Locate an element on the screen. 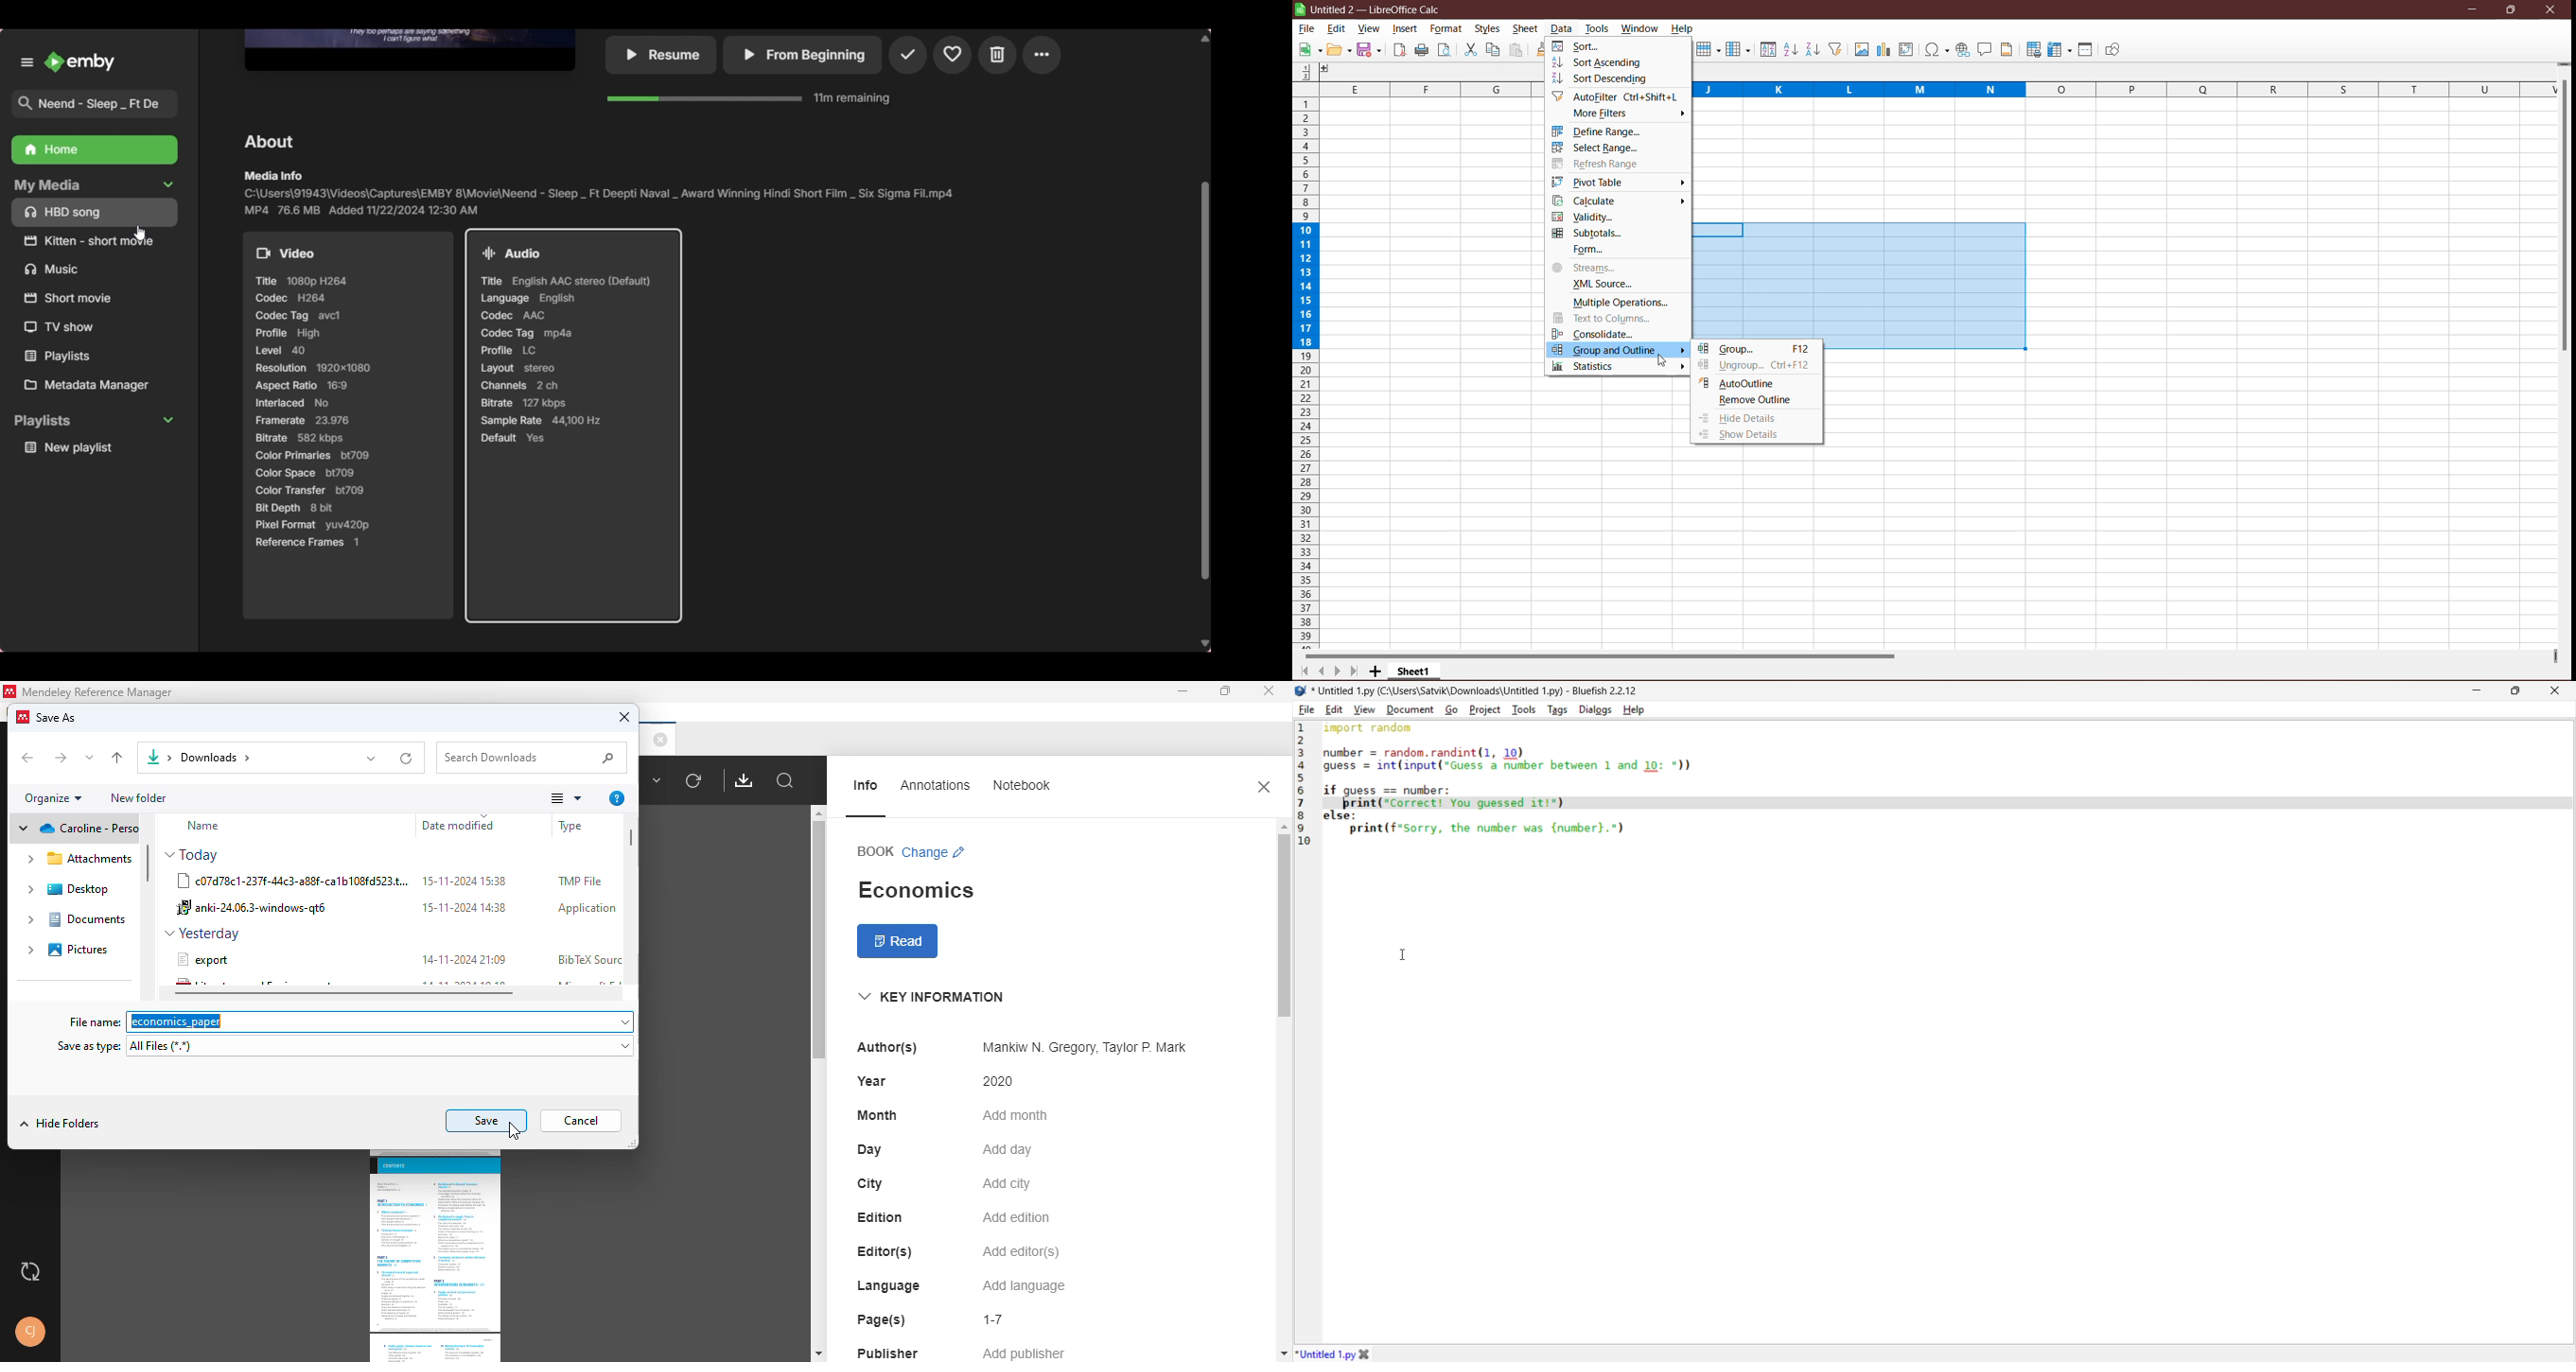 Image resolution: width=2576 pixels, height=1372 pixels. Define Print Area is located at coordinates (2033, 51).